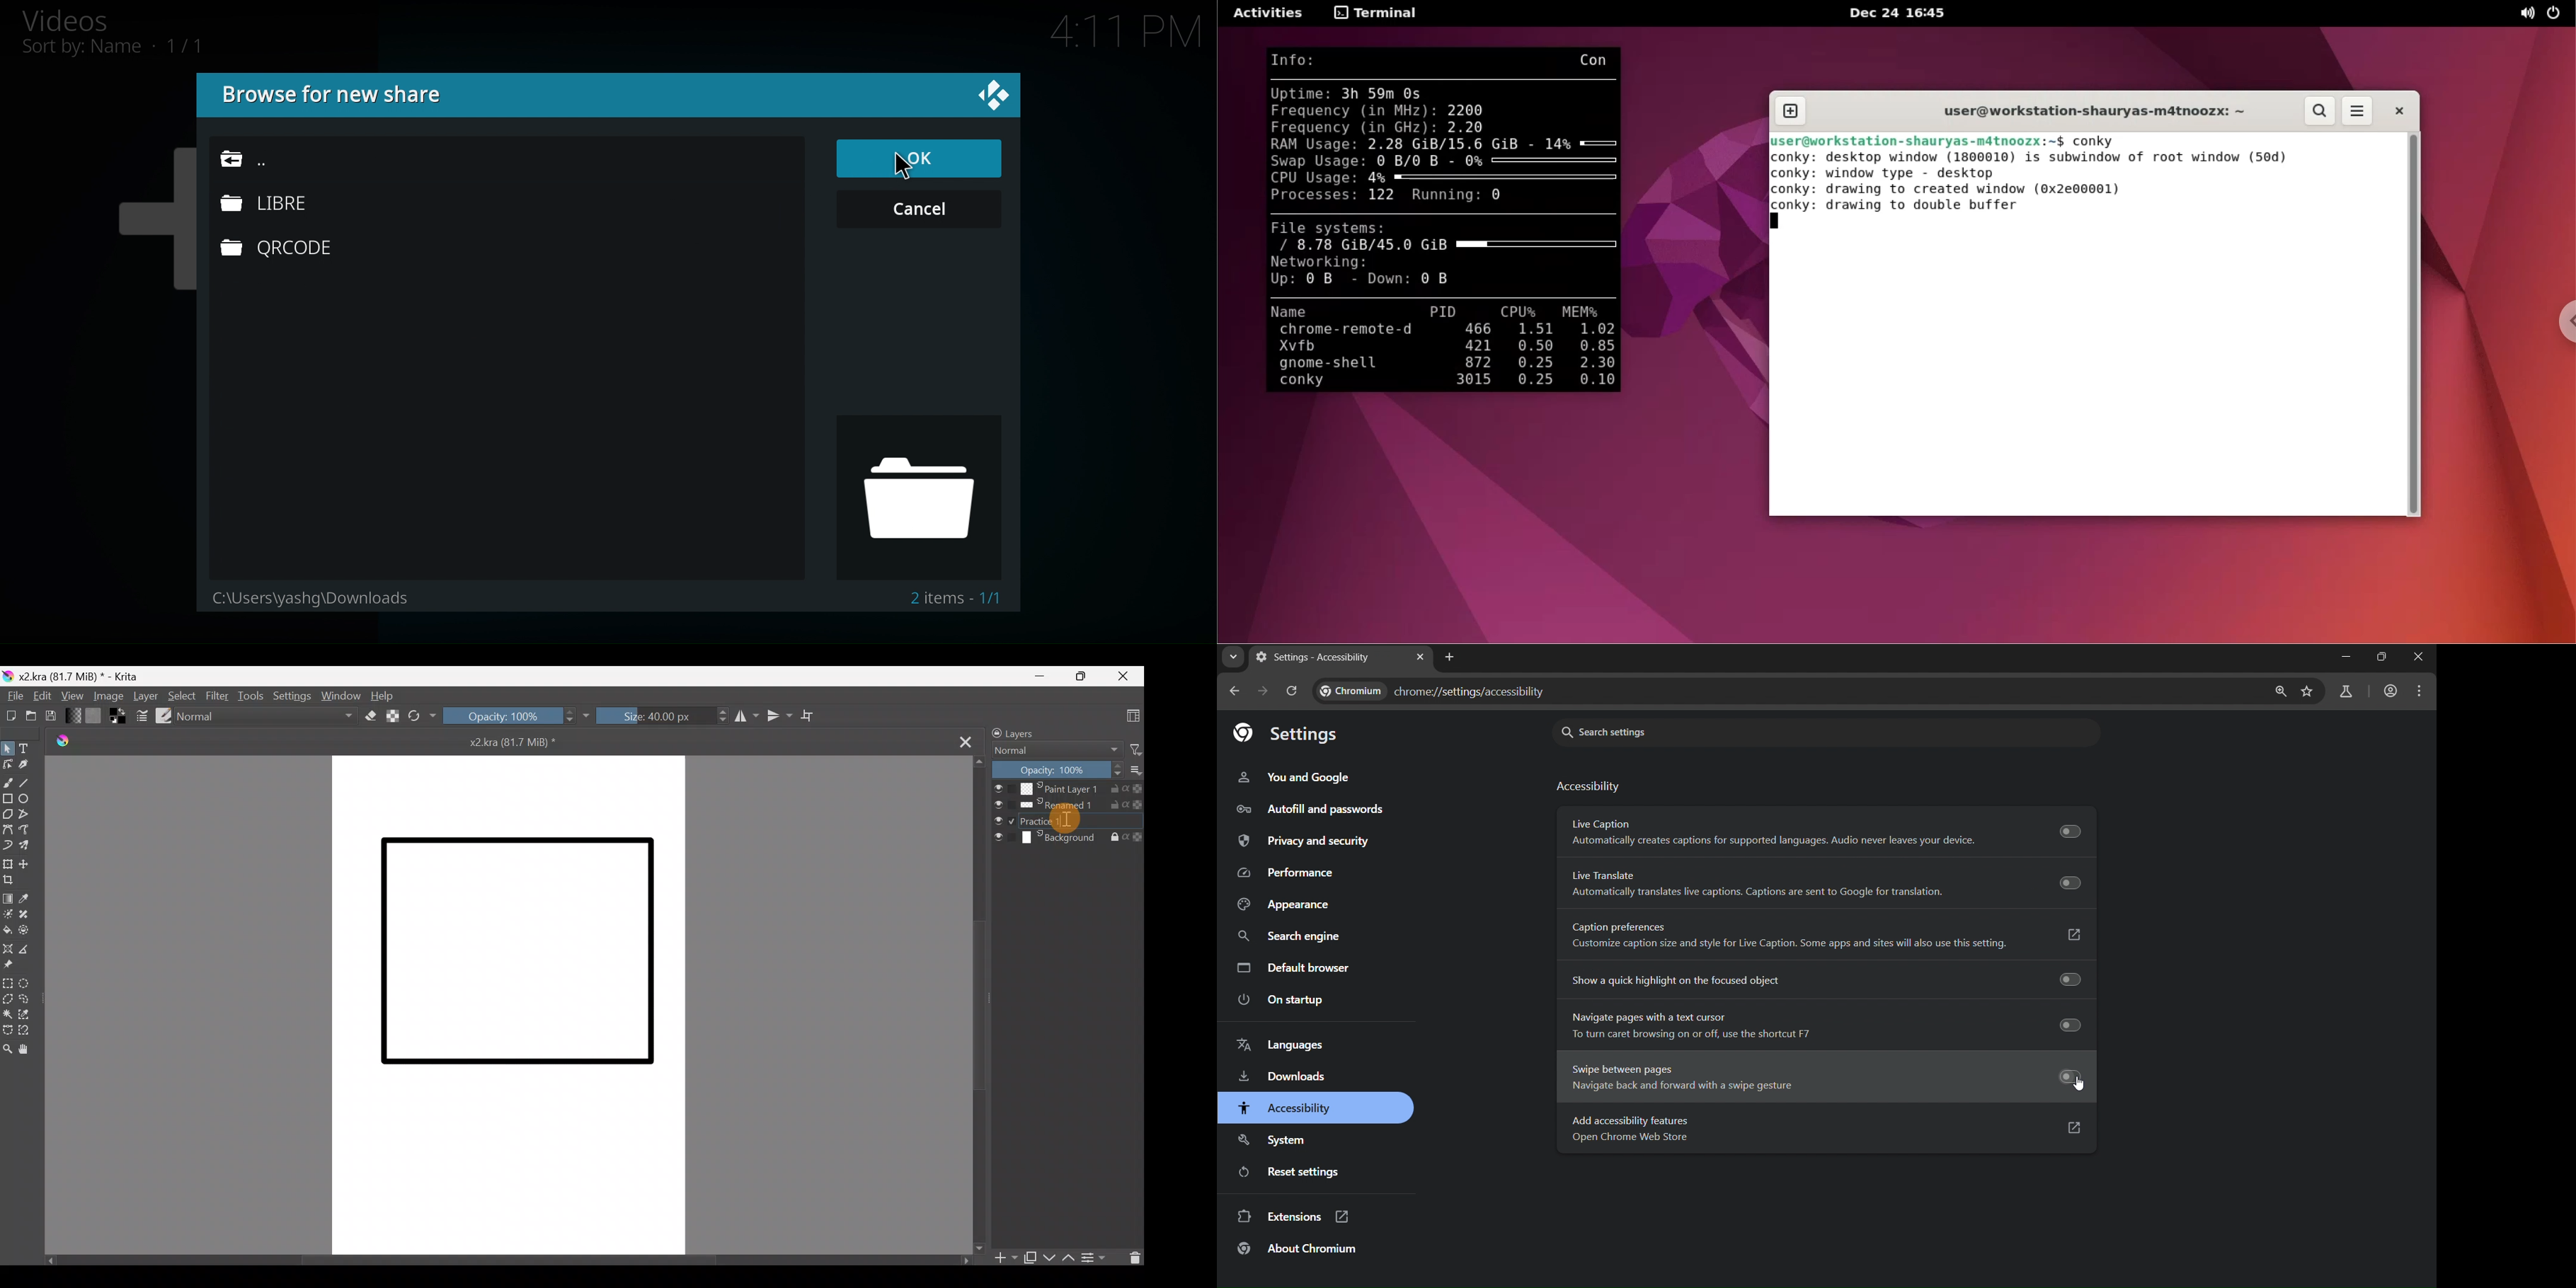  I want to click on View/change layer properties, so click(1097, 1256).